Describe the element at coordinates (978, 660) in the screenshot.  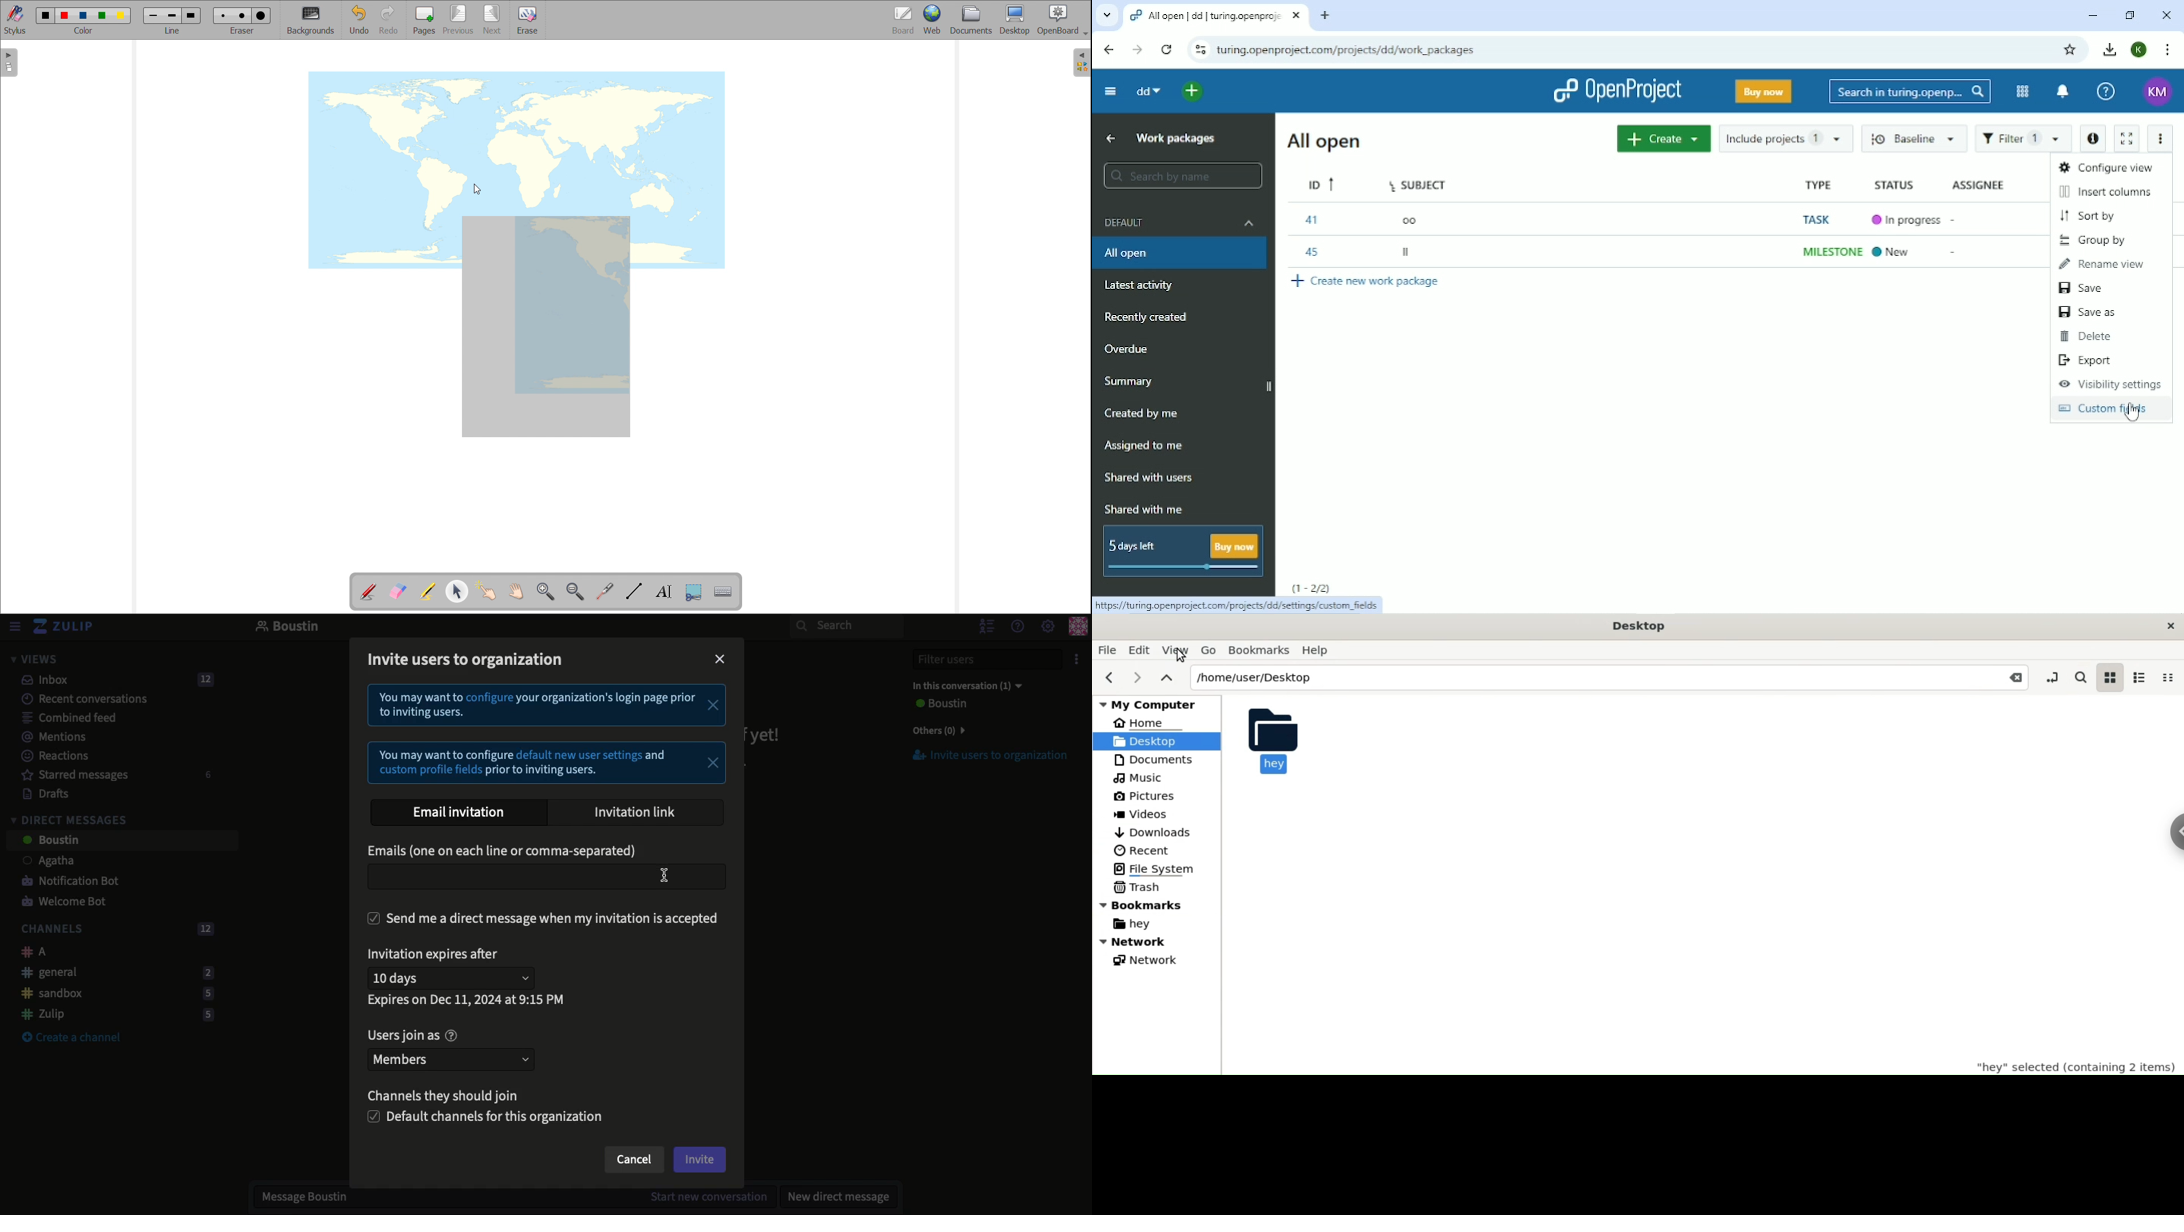
I see `Filter users` at that location.